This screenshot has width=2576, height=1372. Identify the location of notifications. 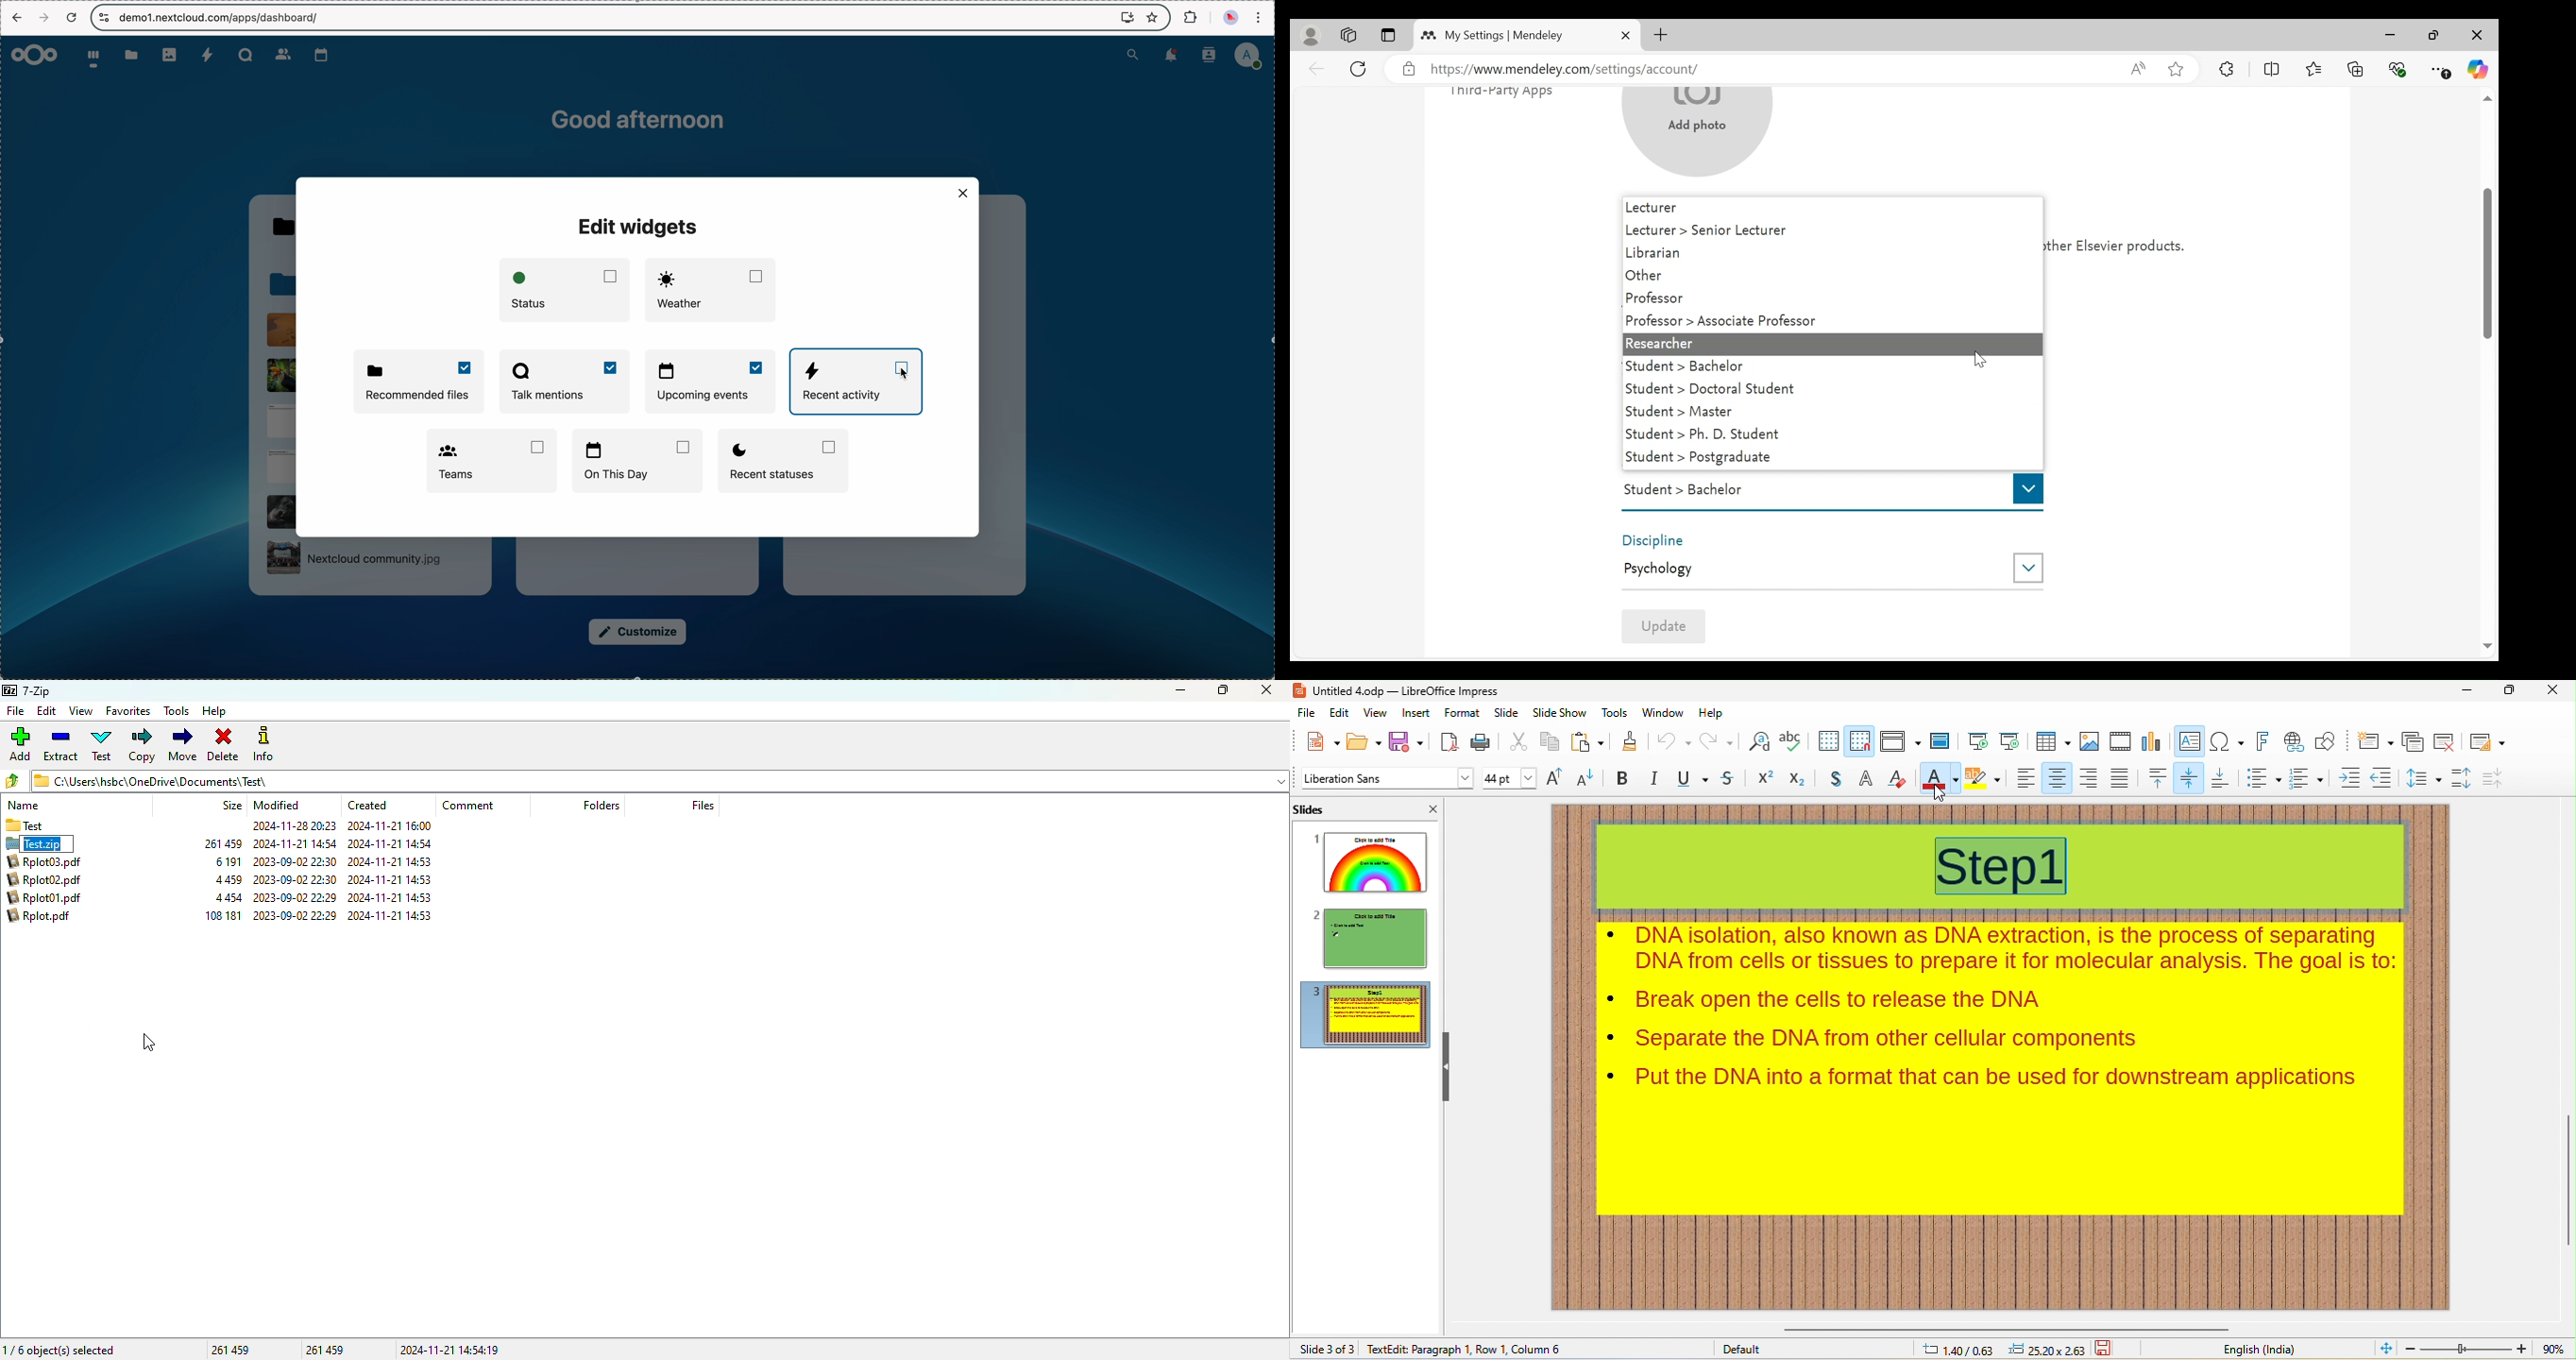
(1171, 56).